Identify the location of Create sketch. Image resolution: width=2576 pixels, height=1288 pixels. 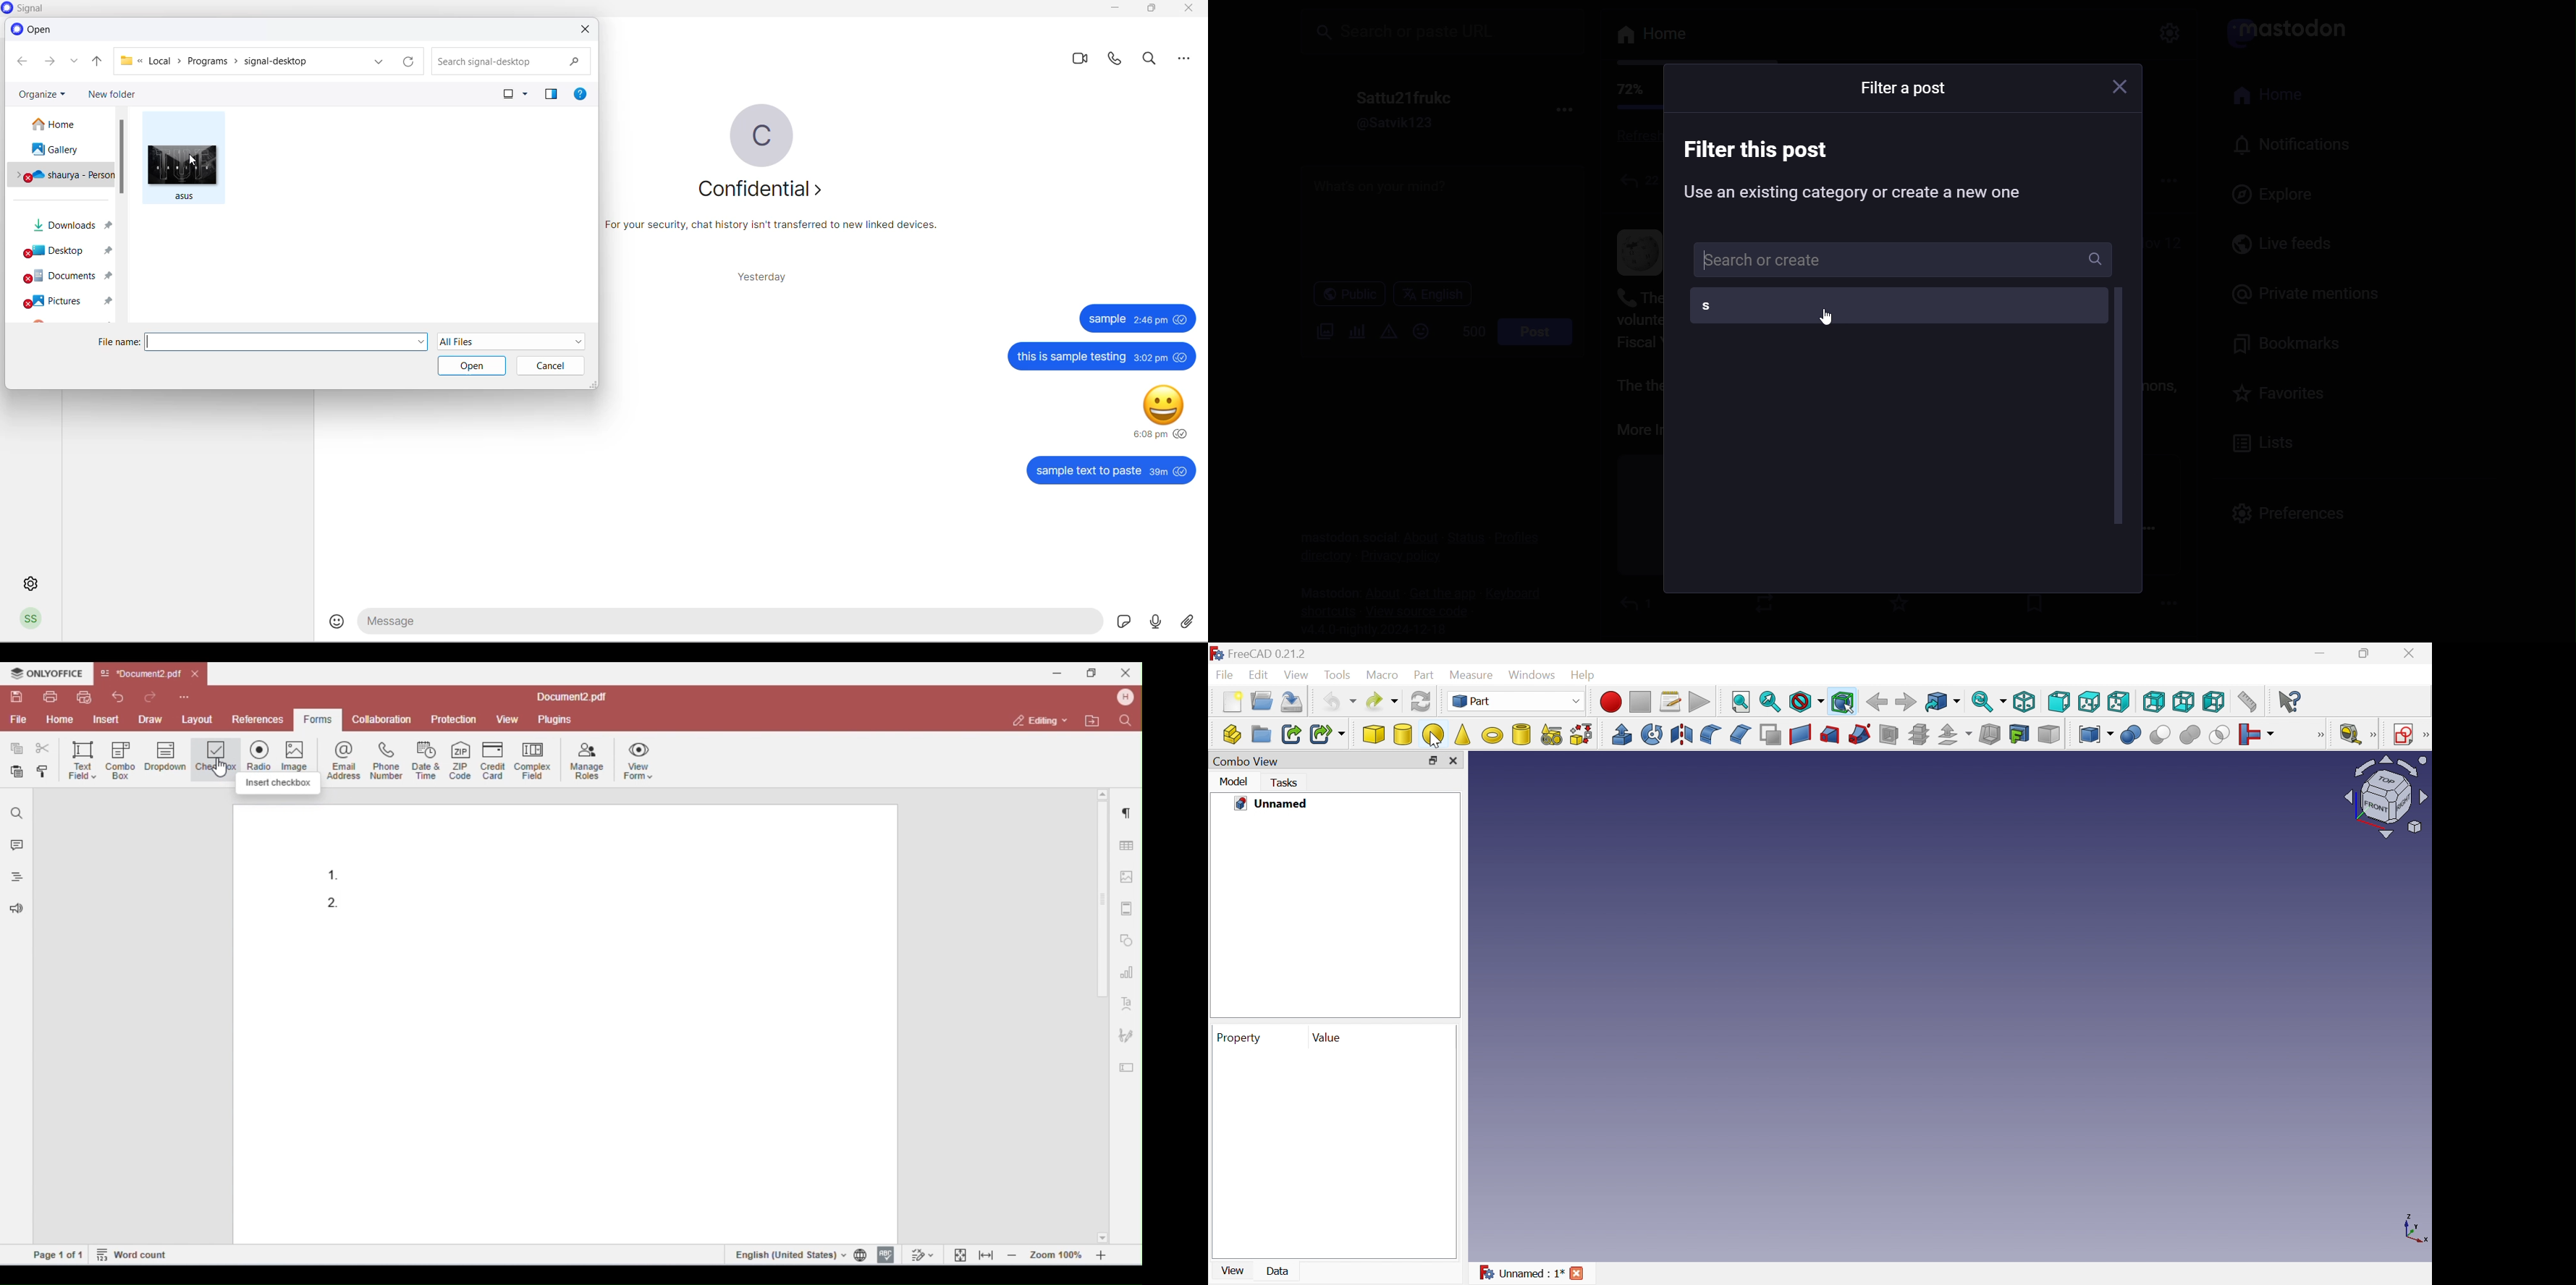
(2400, 734).